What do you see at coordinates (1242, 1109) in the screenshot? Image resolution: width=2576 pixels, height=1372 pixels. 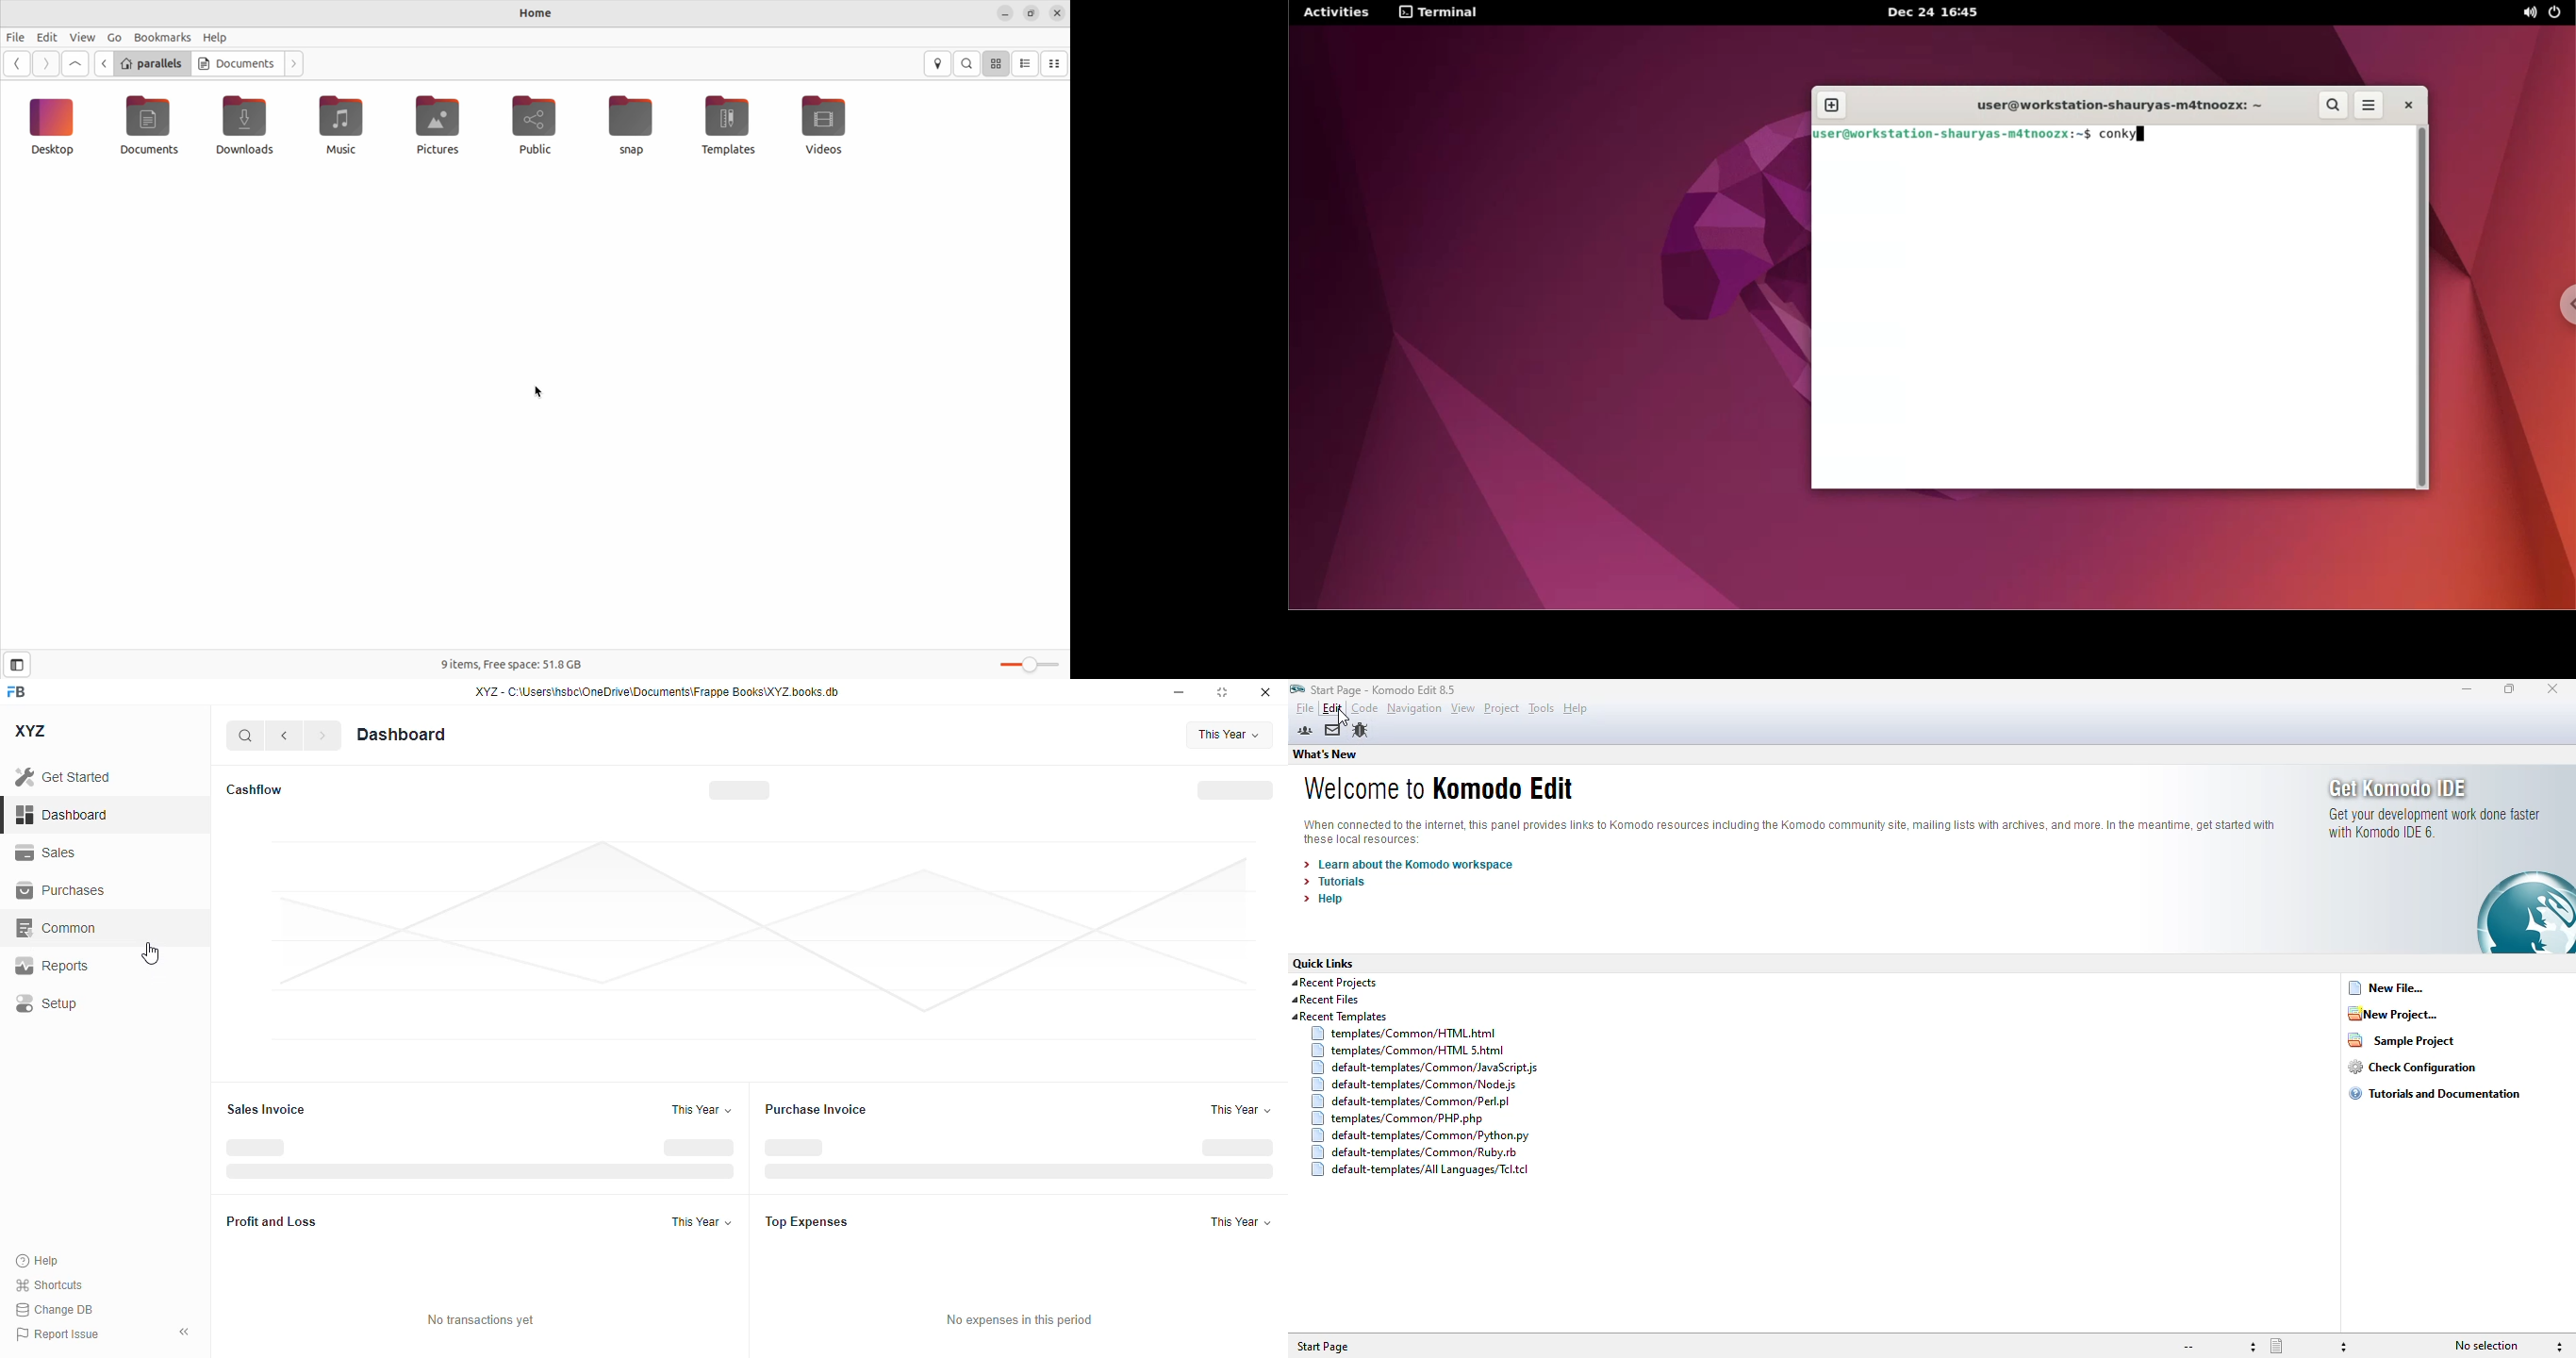 I see `this year` at bounding box center [1242, 1109].